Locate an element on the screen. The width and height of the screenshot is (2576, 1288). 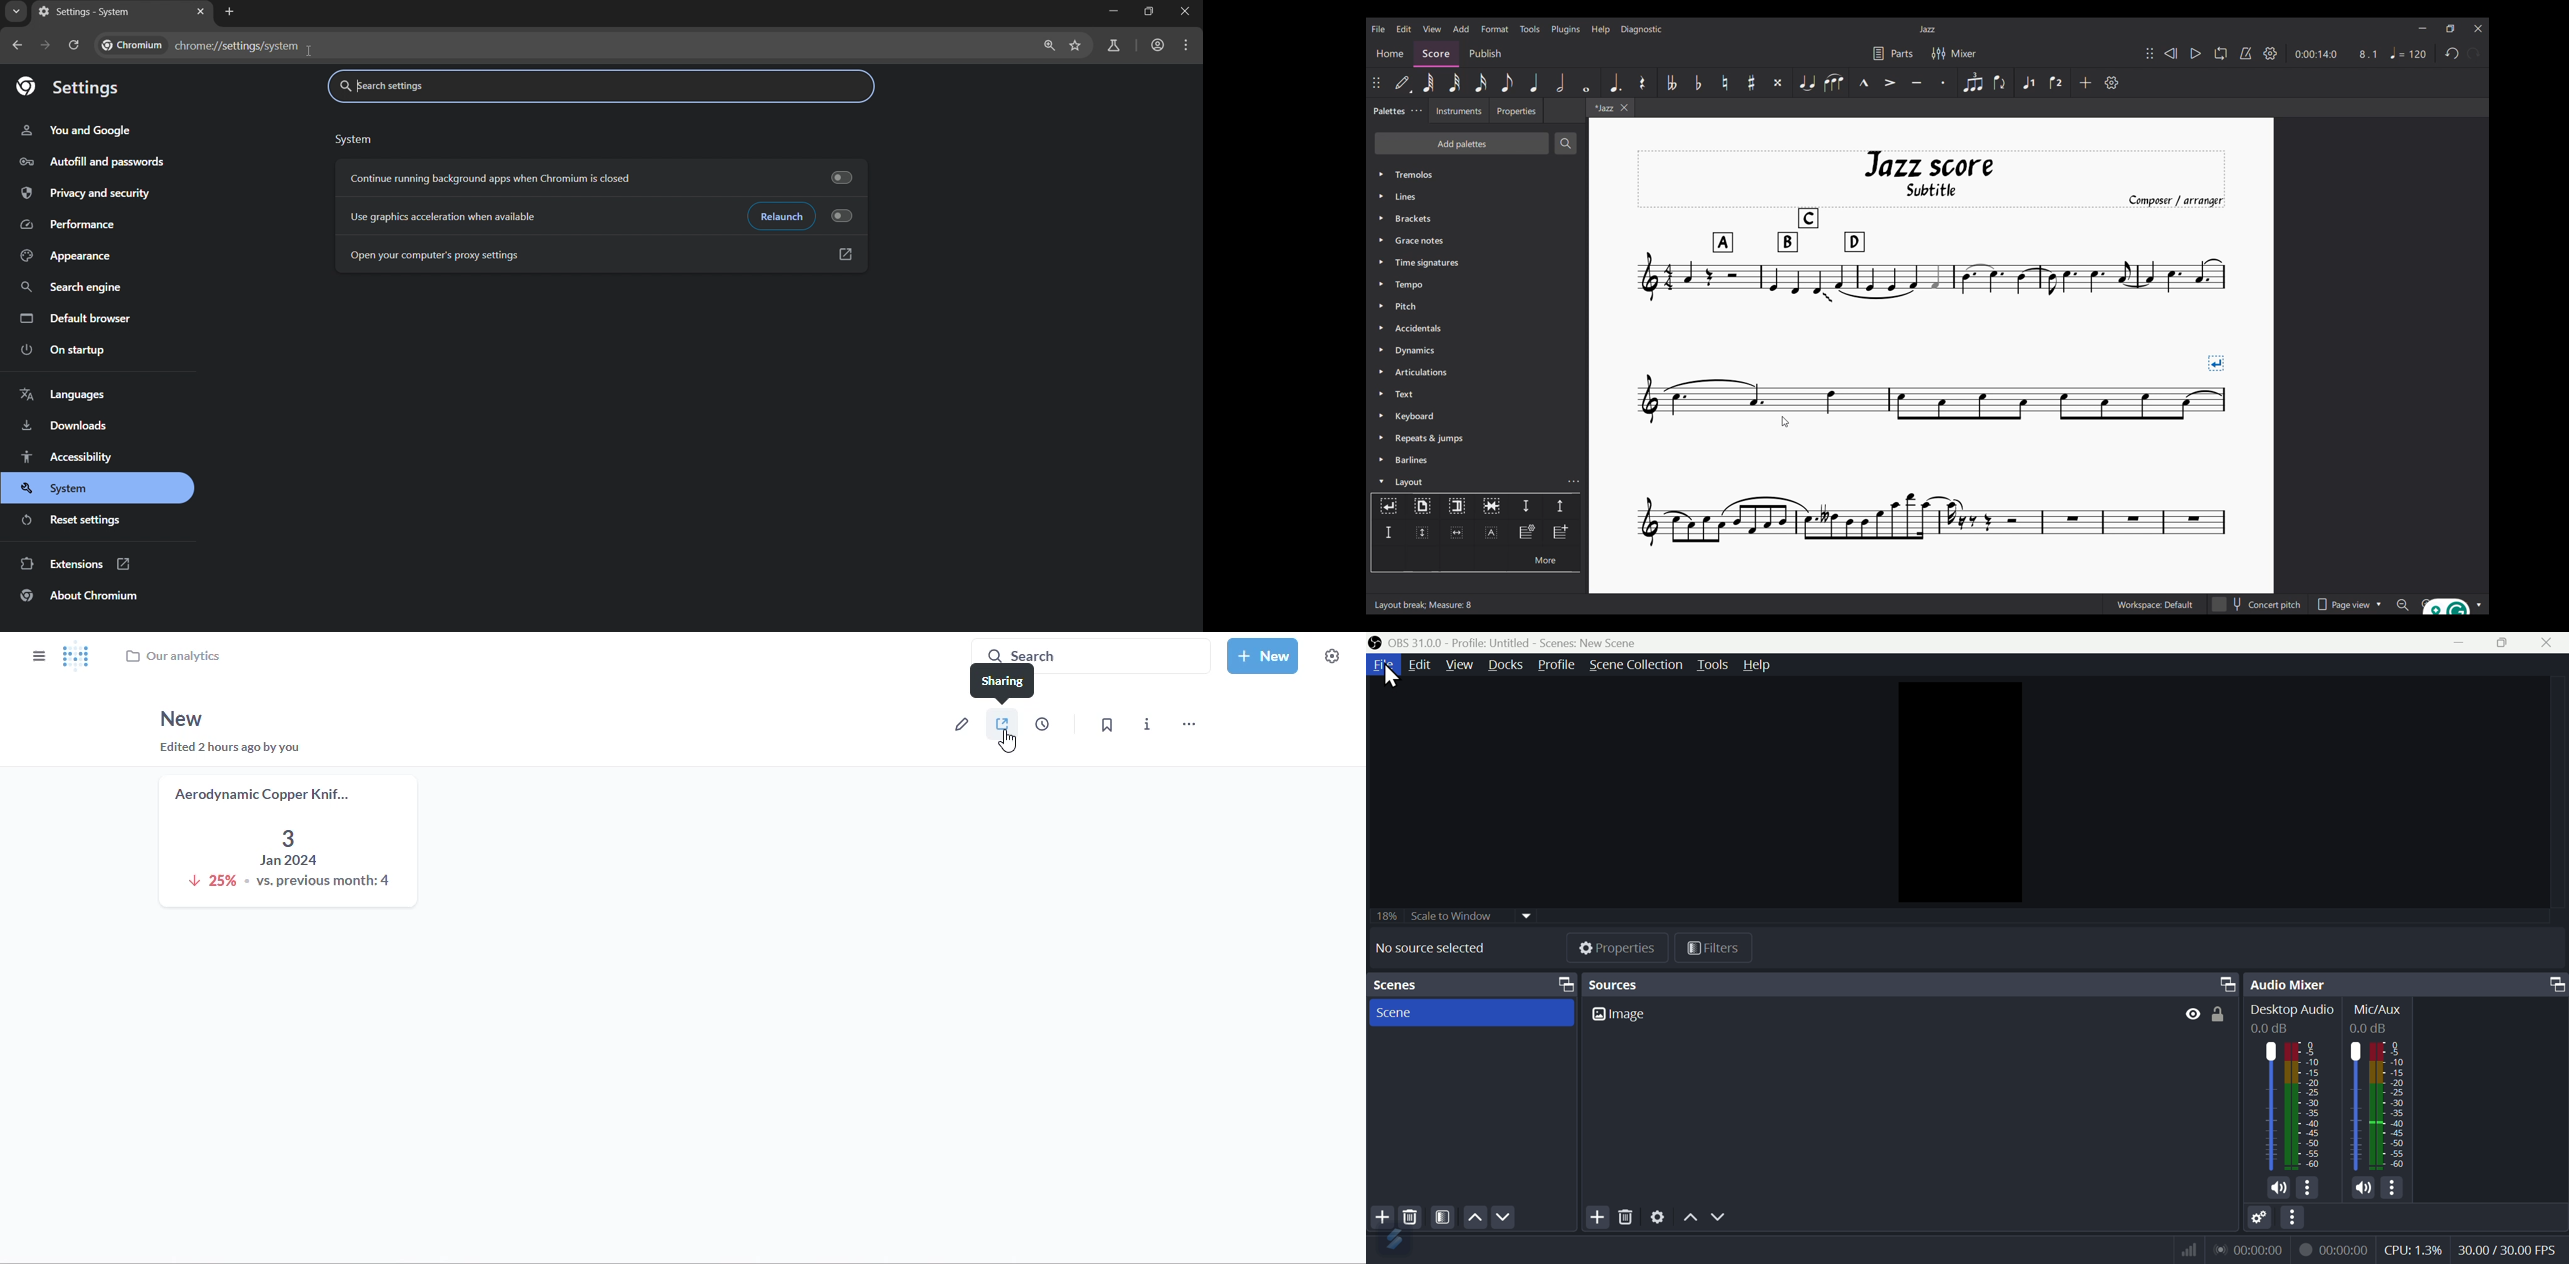
lan network is located at coordinates (2246, 1251).